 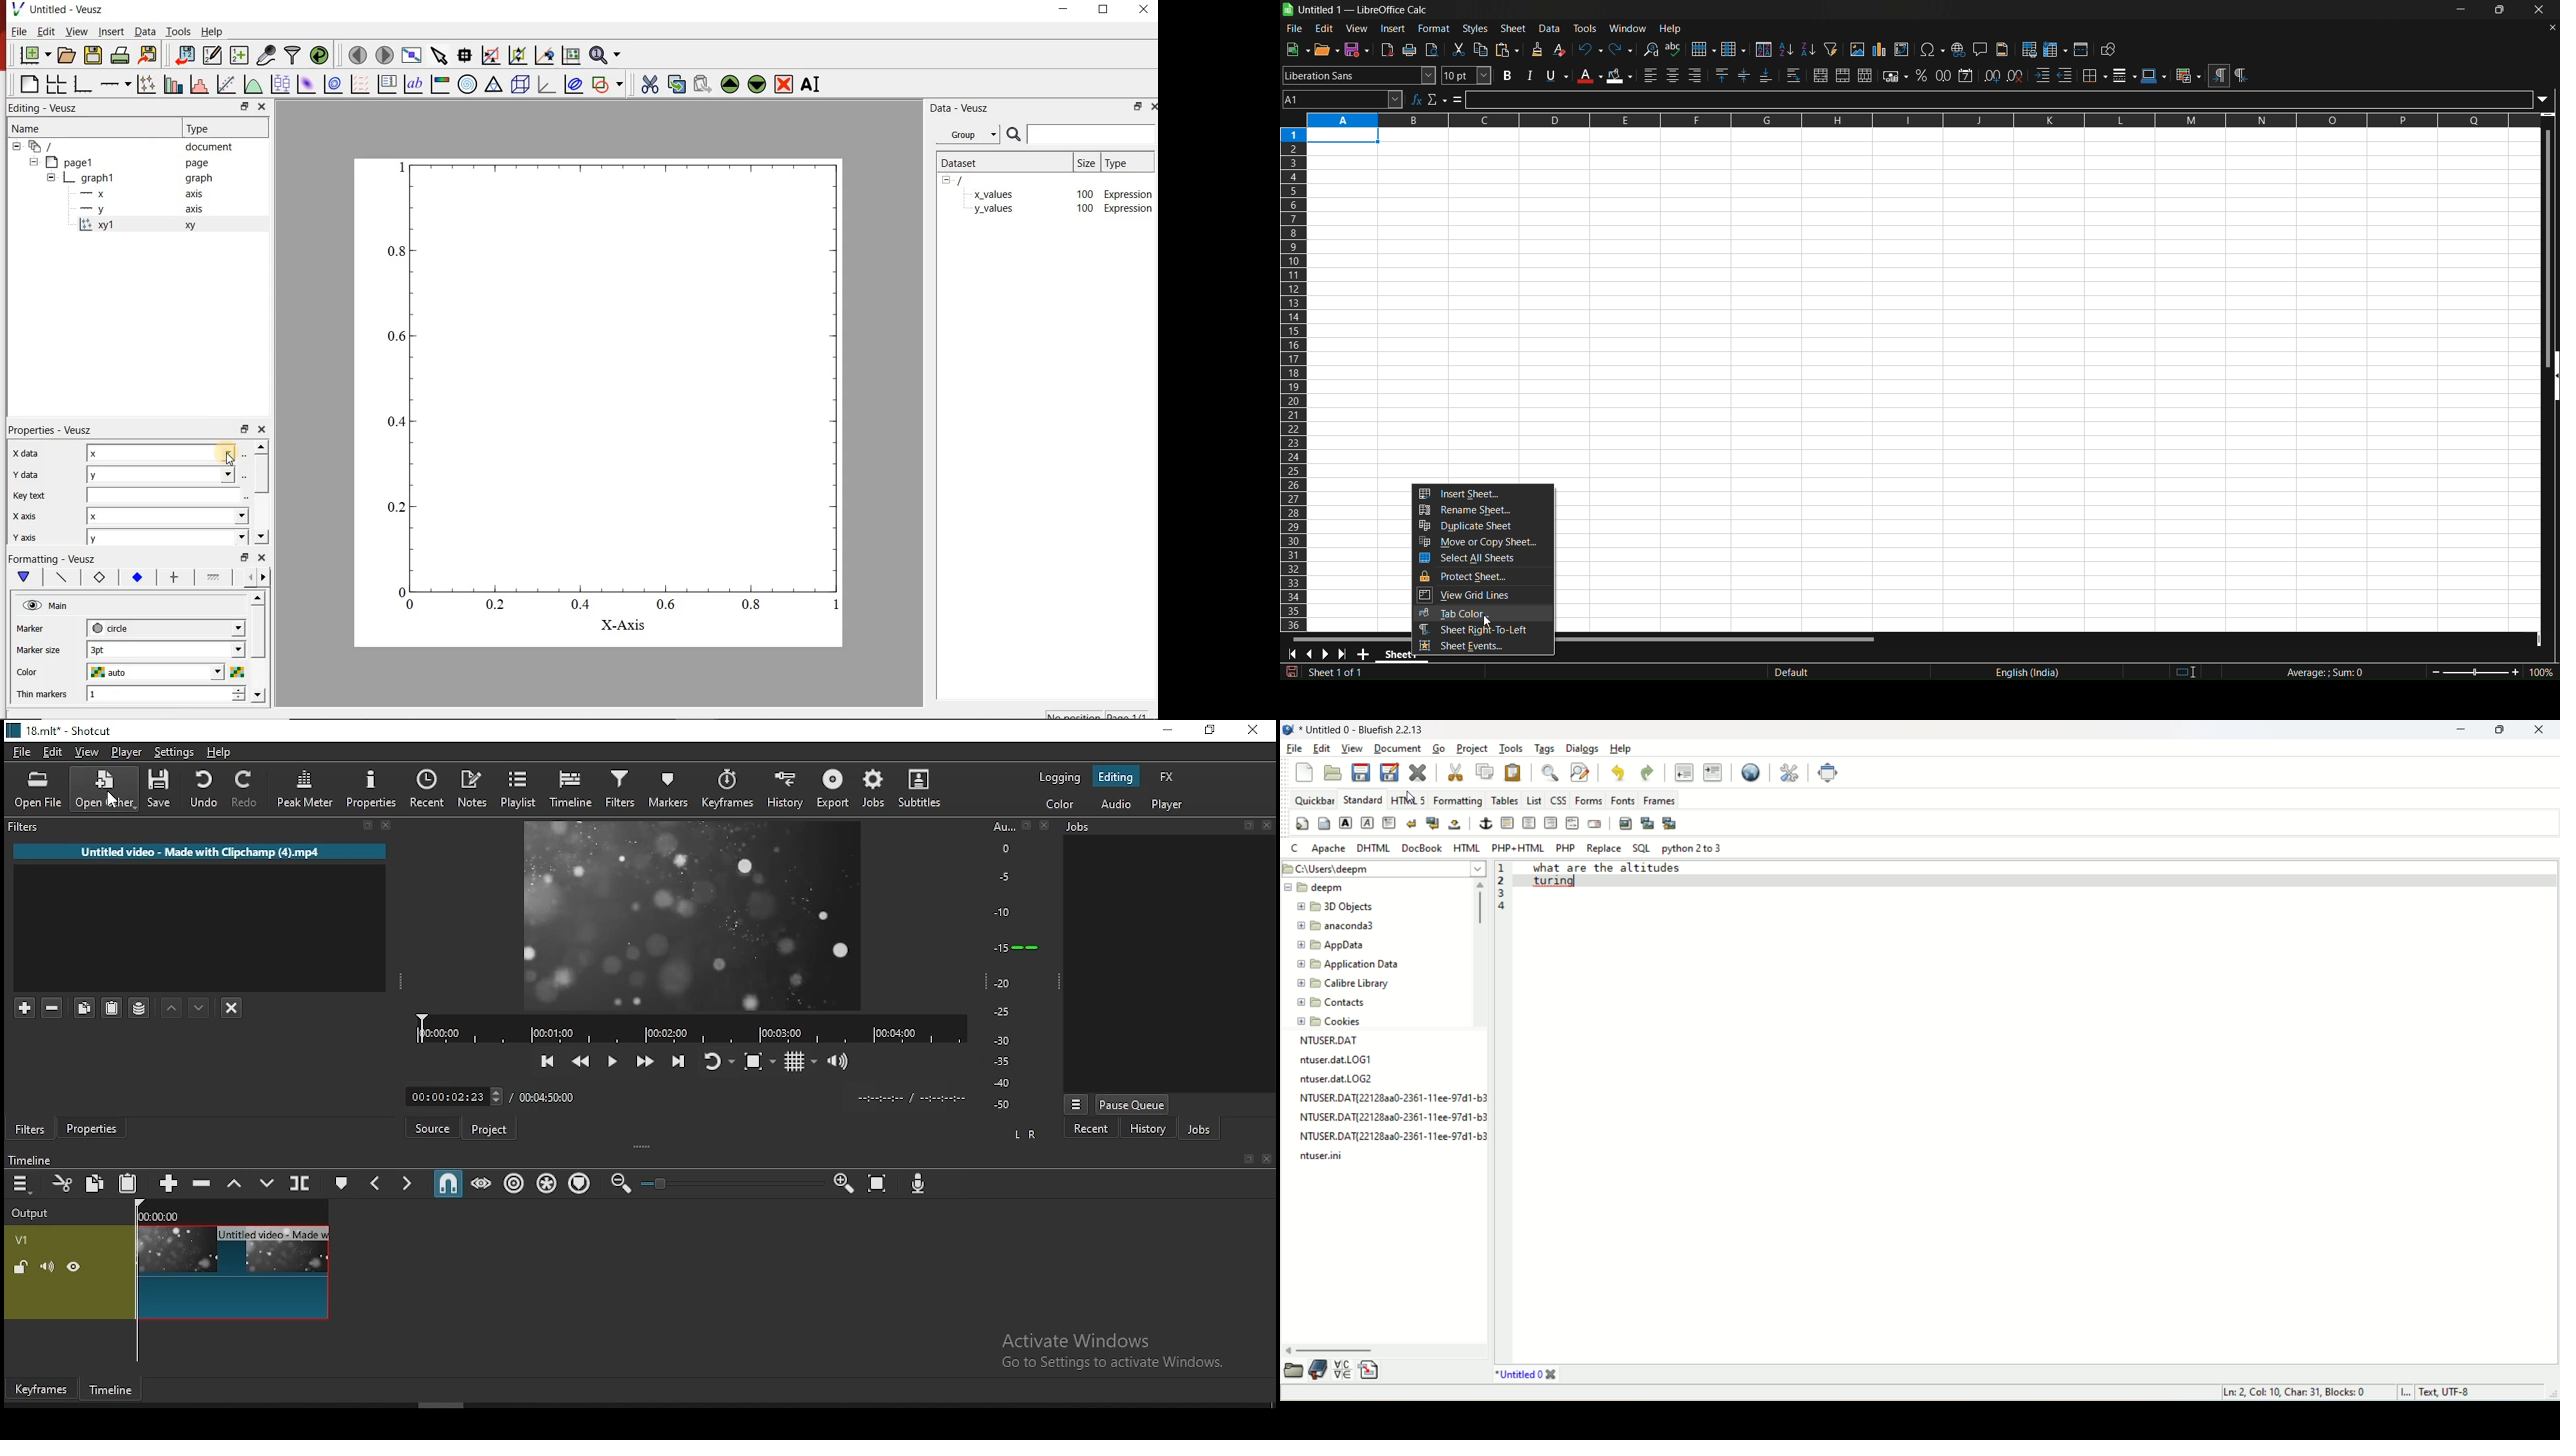 What do you see at coordinates (1483, 542) in the screenshot?
I see `move or copy sheet` at bounding box center [1483, 542].